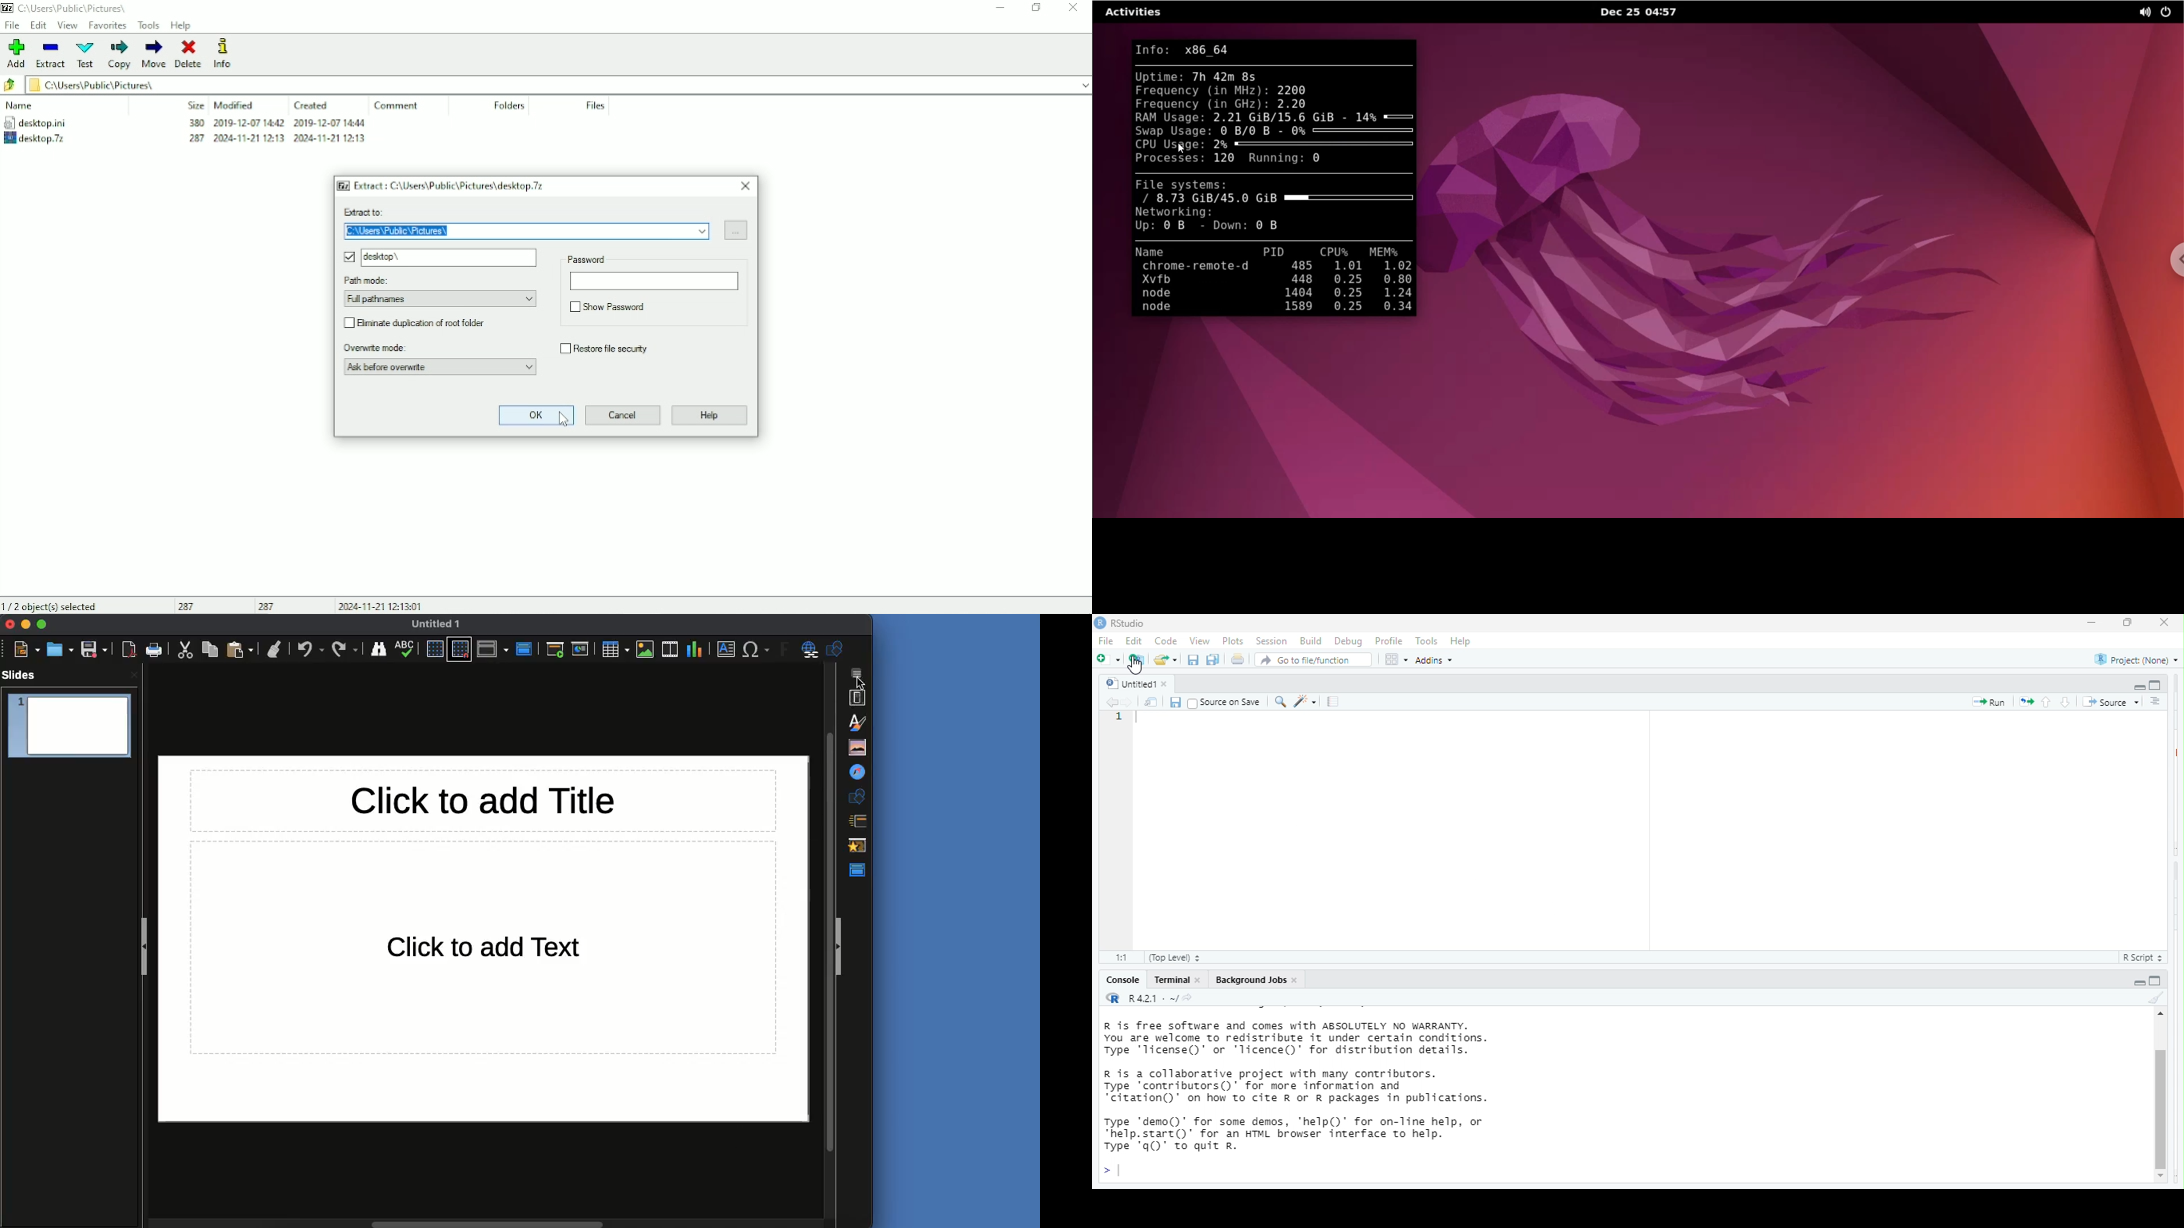 This screenshot has height=1232, width=2184. I want to click on Sidebar settings, so click(862, 673).